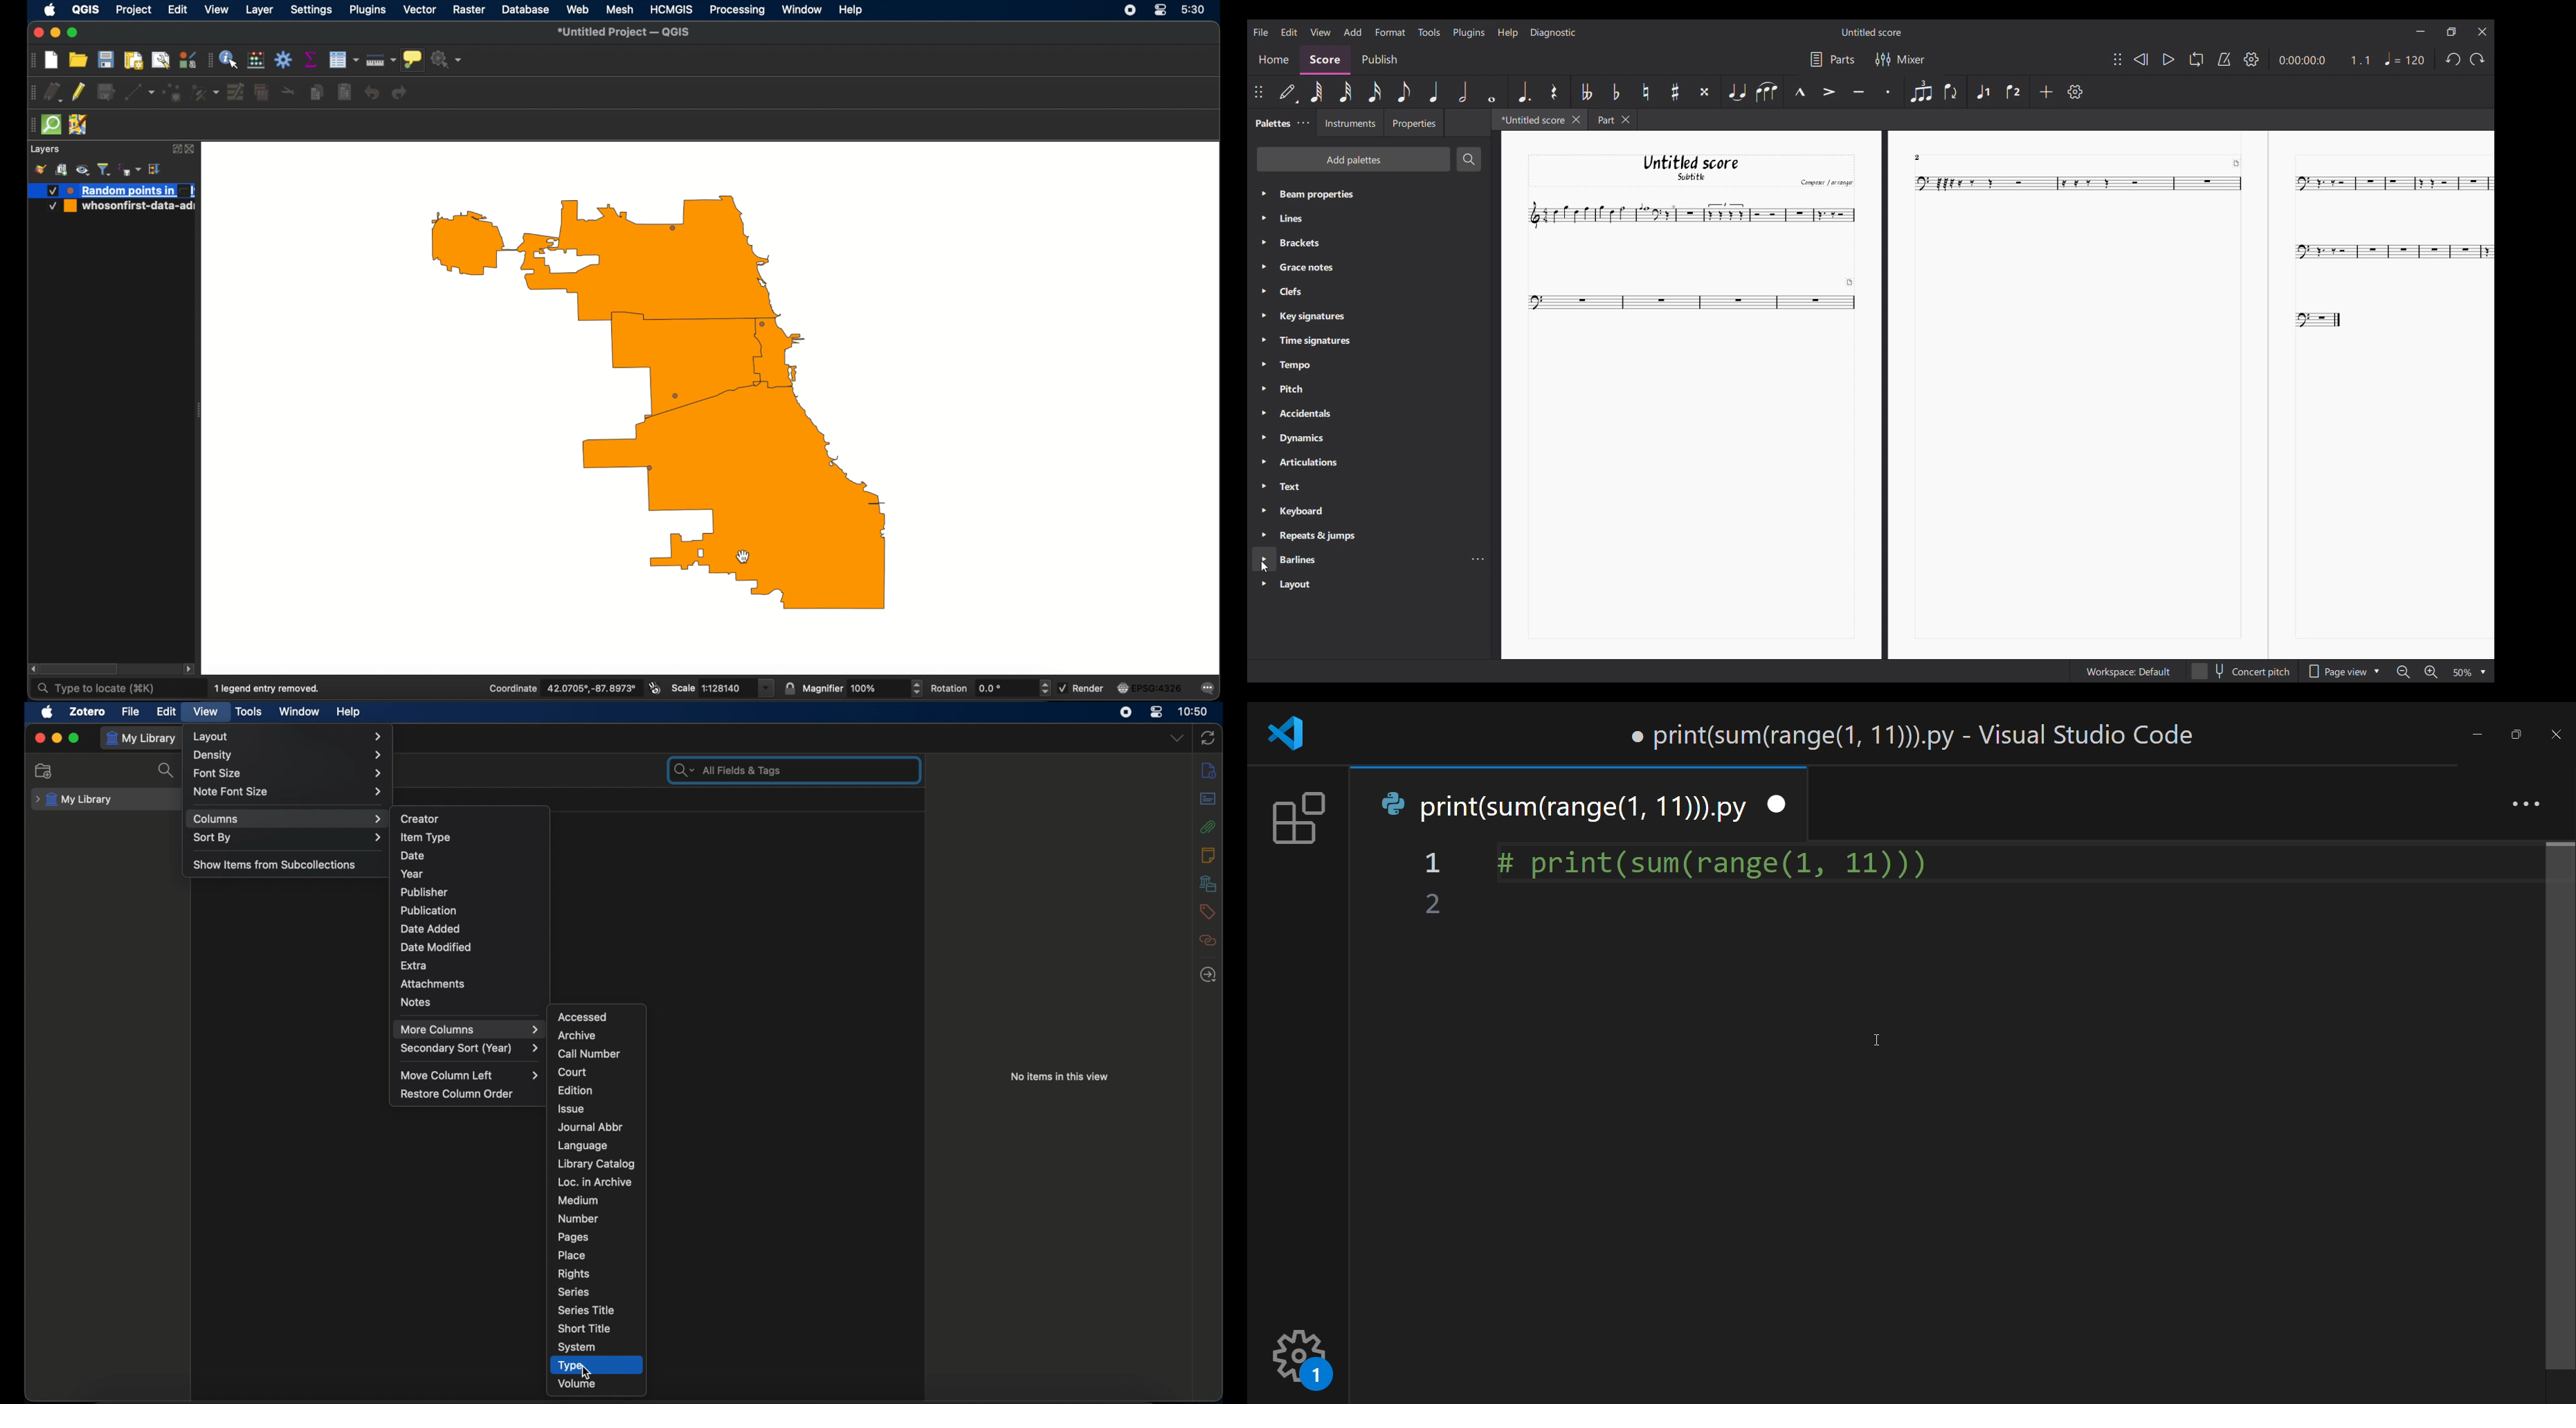 Image resolution: width=2576 pixels, height=1428 pixels. Describe the element at coordinates (420, 818) in the screenshot. I see `creator` at that location.